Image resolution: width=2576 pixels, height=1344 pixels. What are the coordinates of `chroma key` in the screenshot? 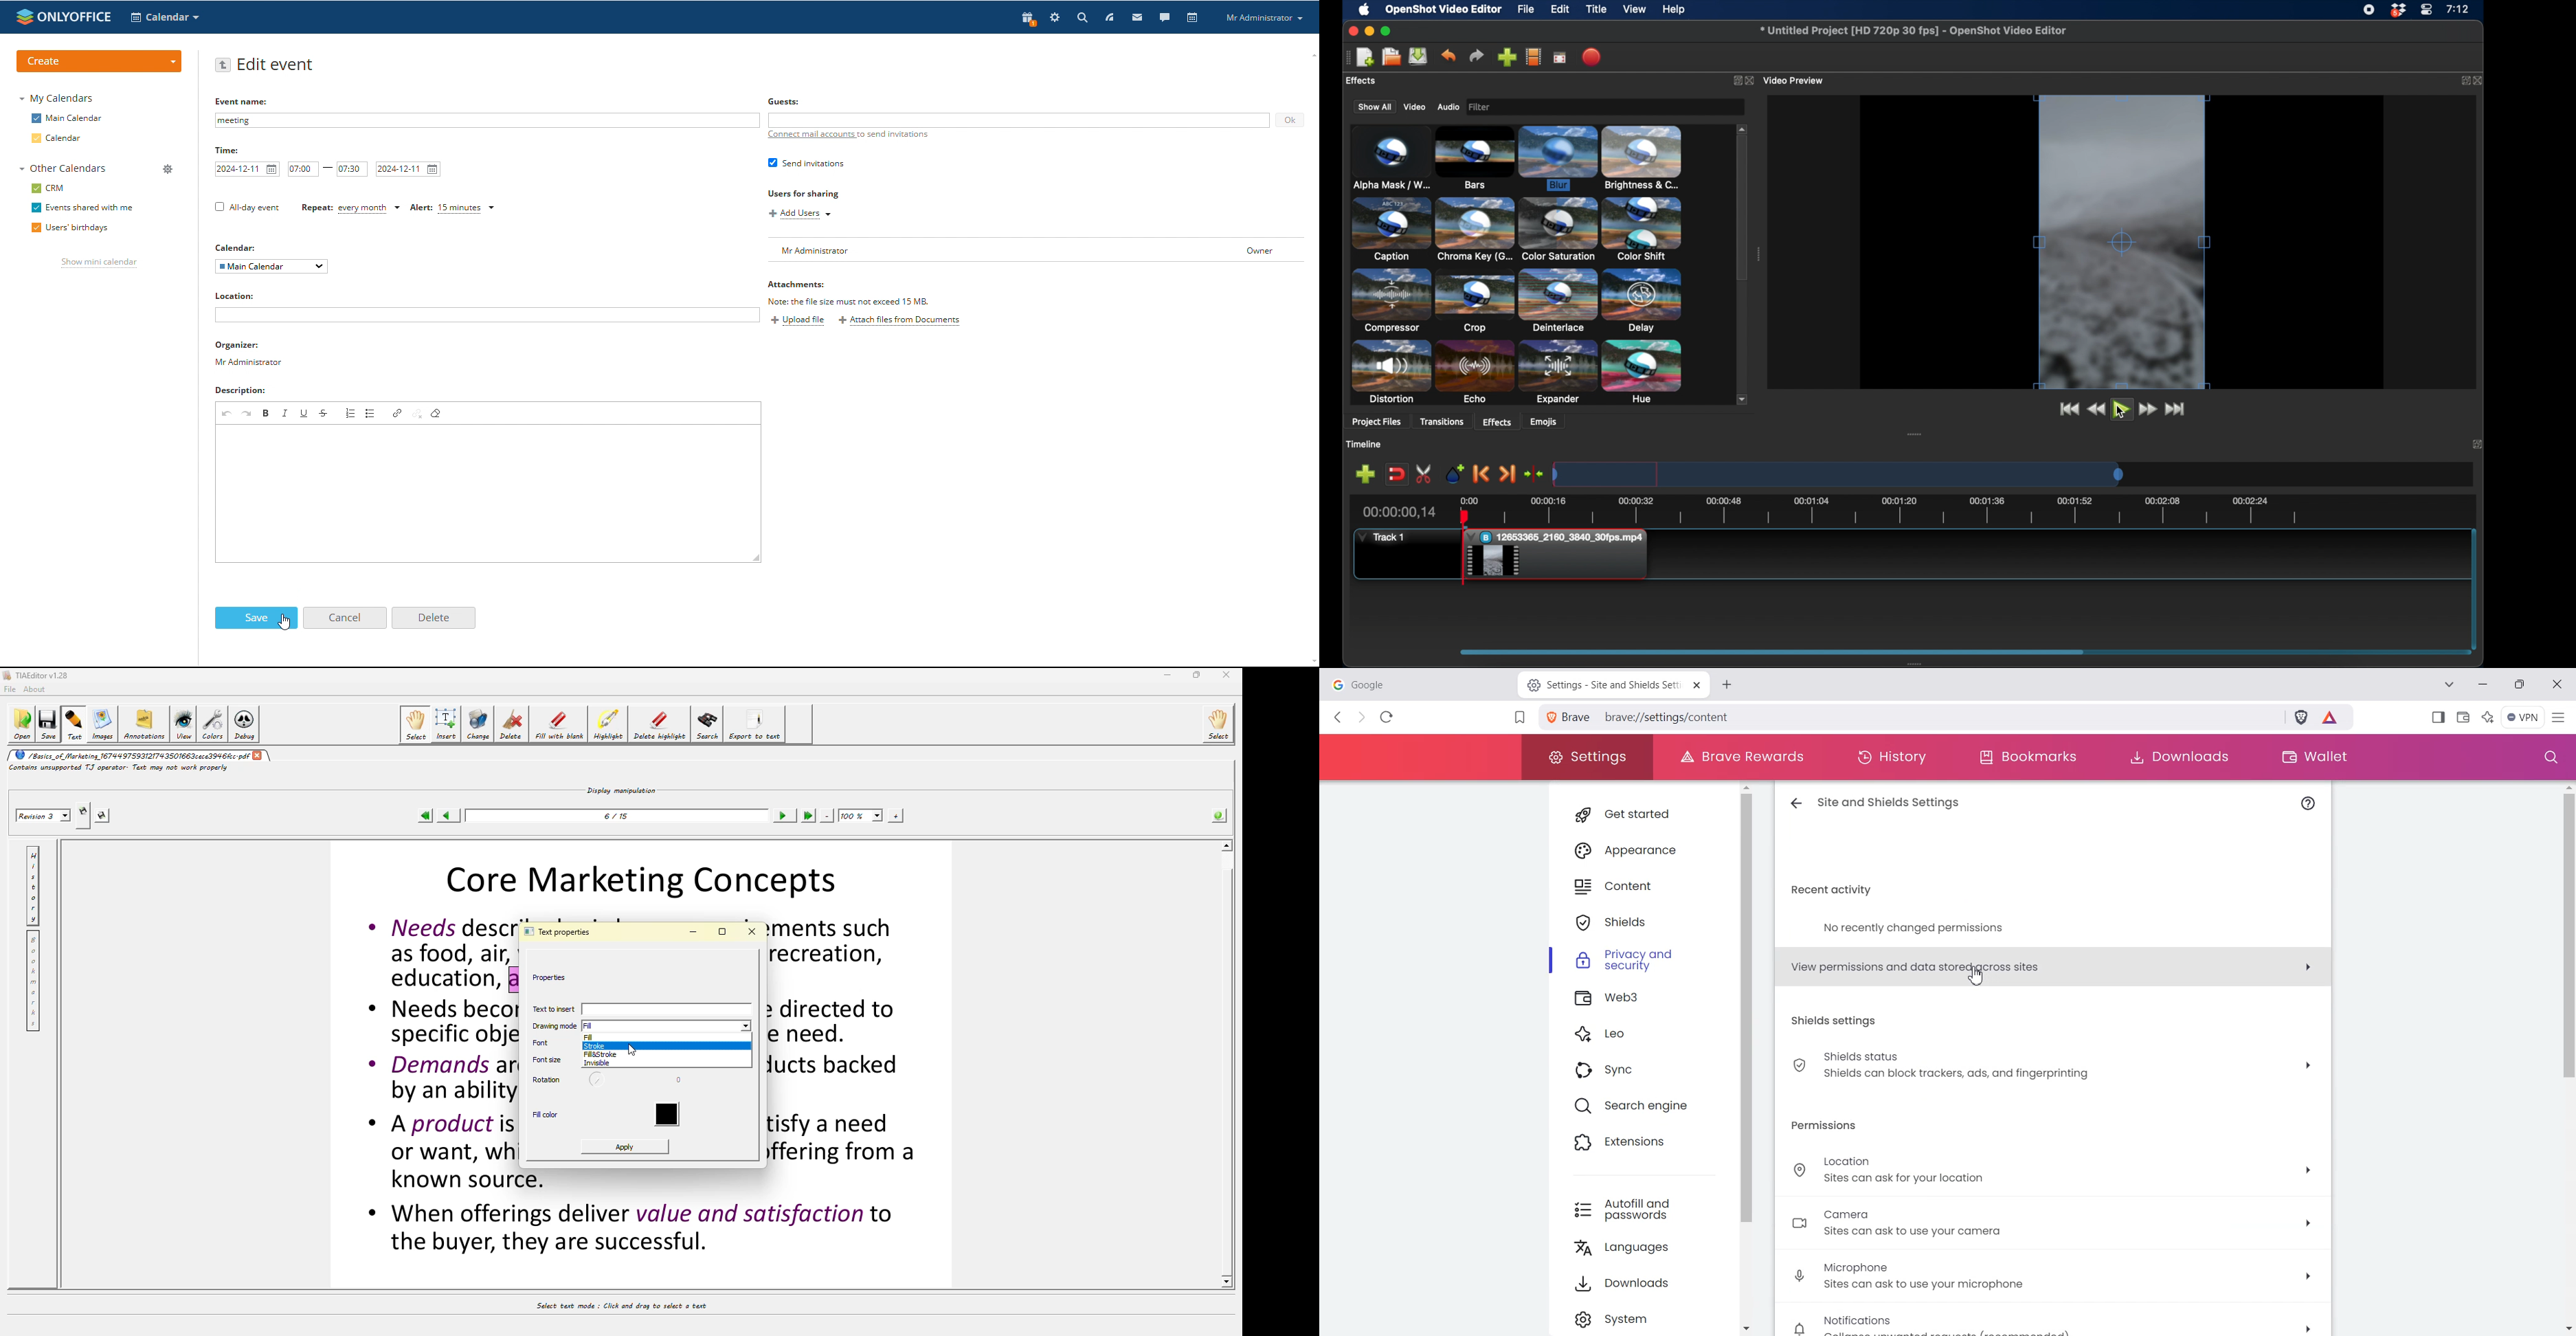 It's located at (1475, 229).